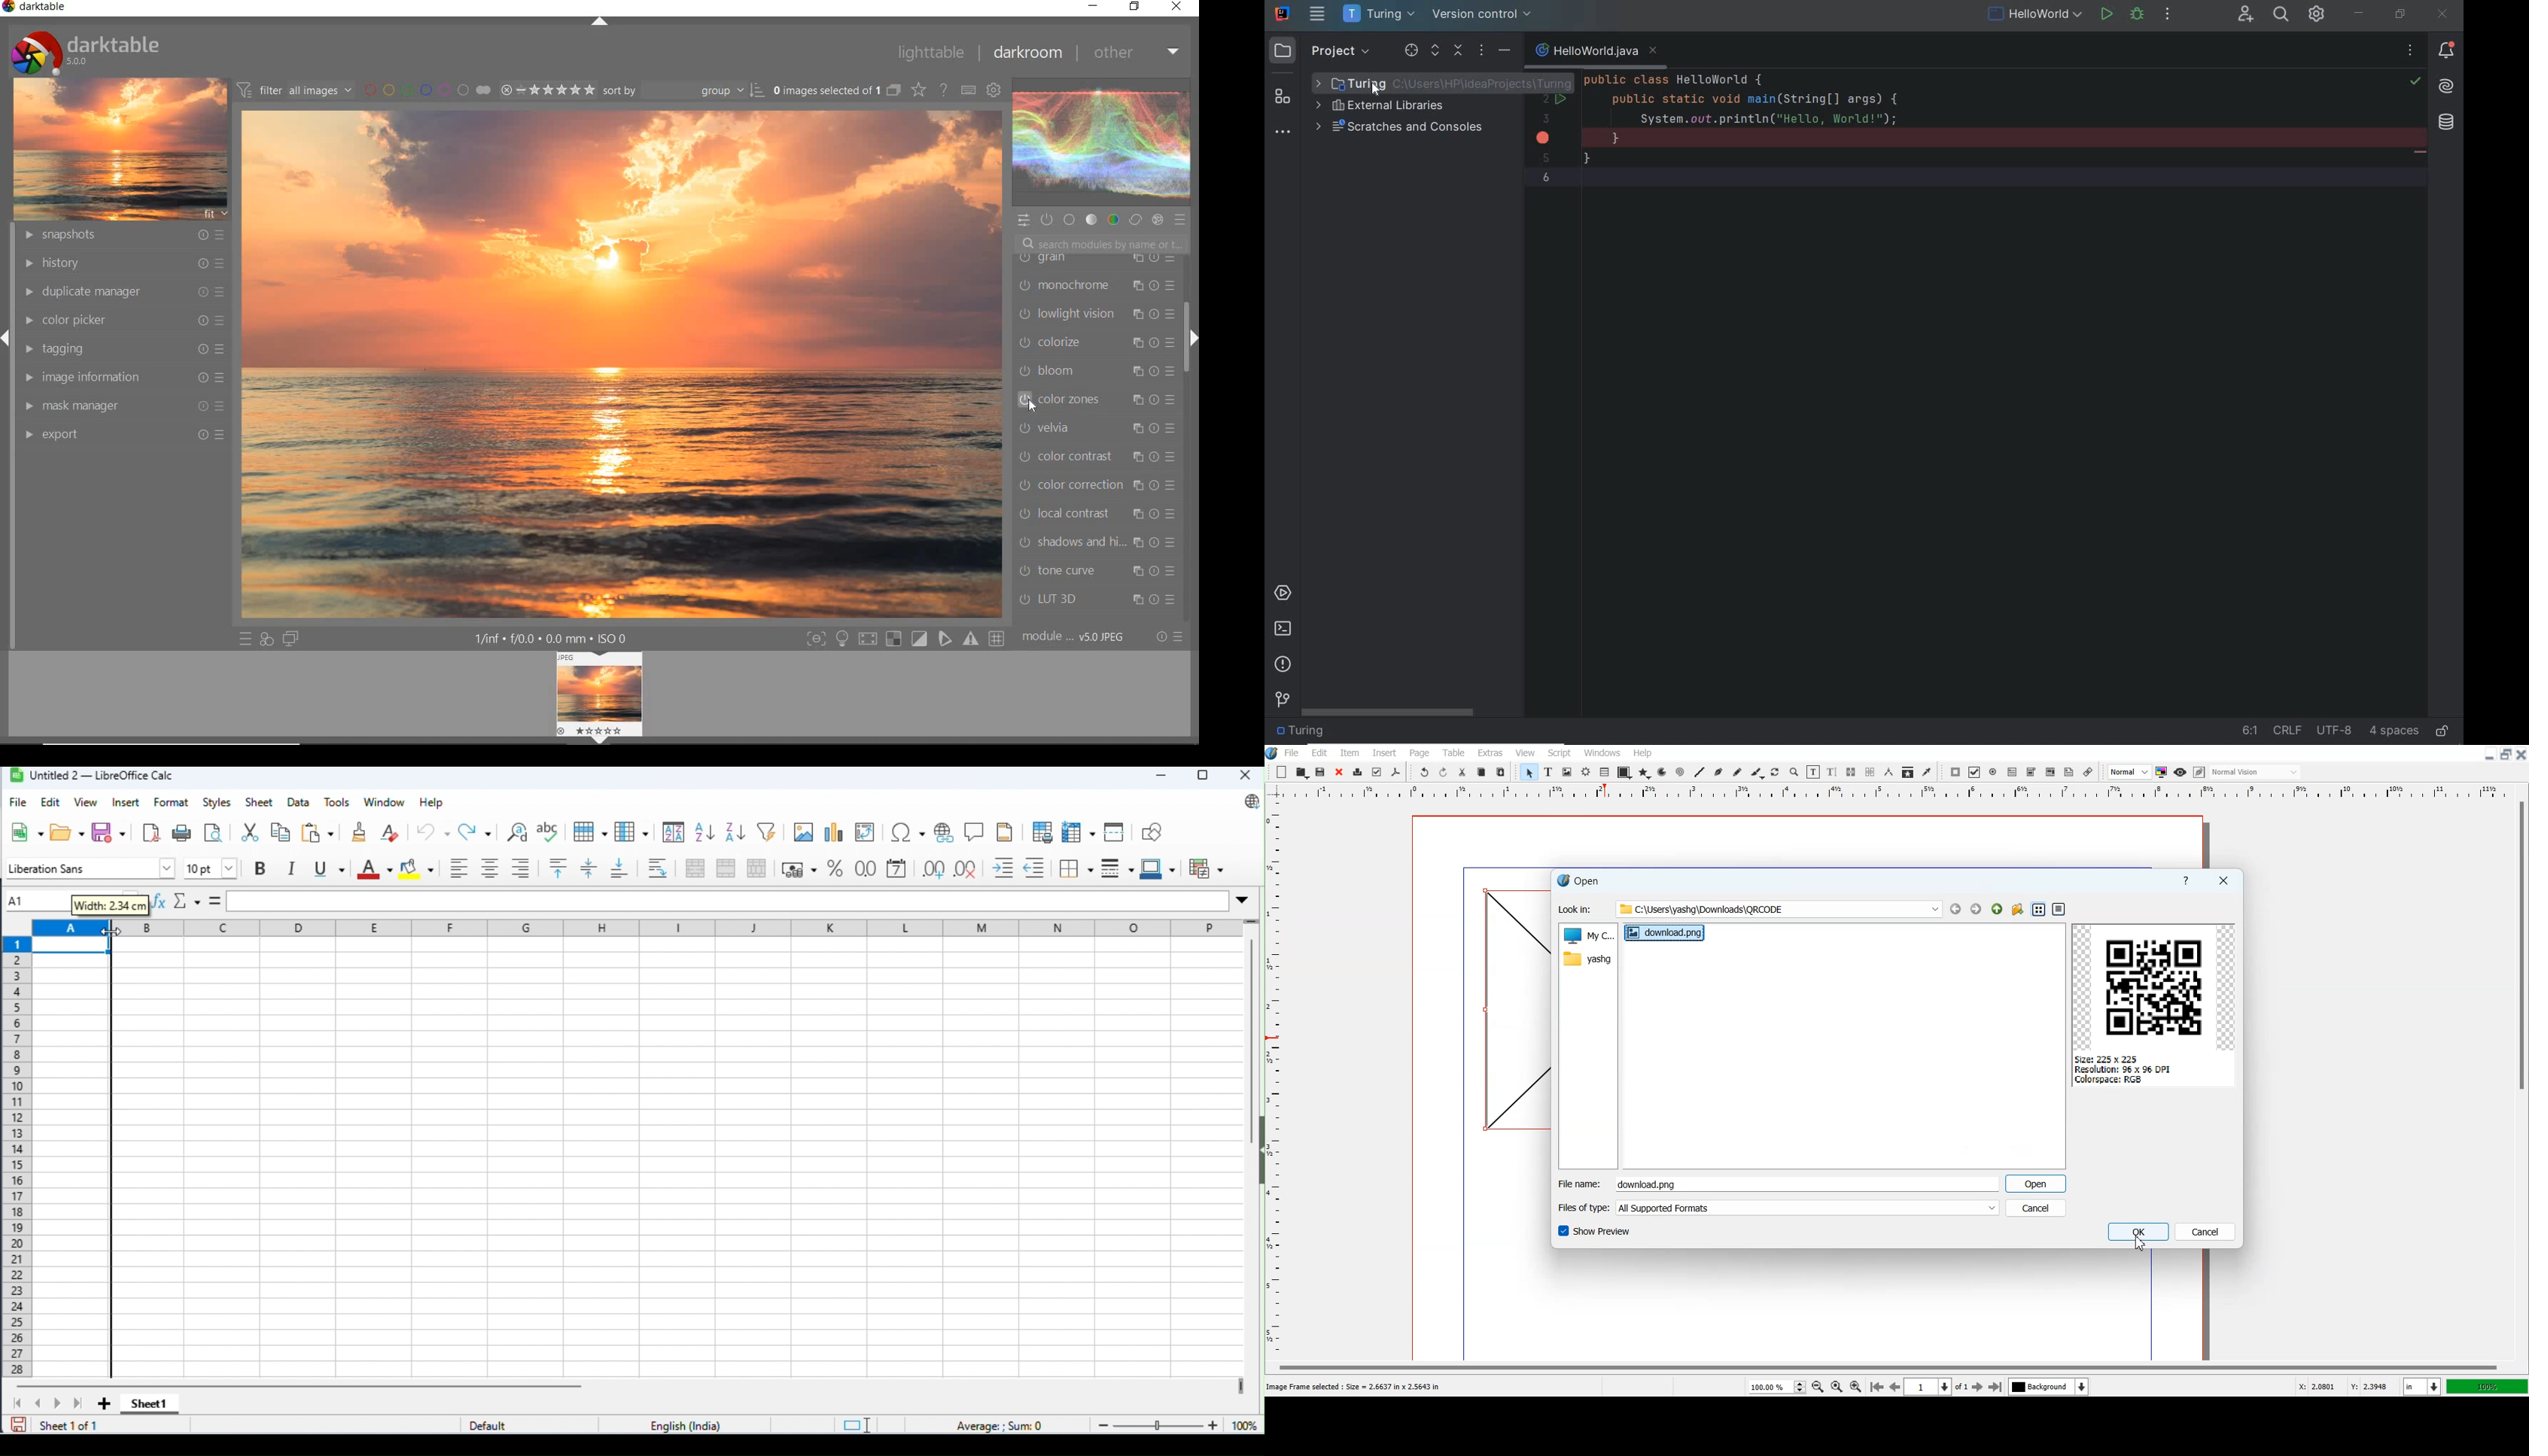 The height and width of the screenshot is (1456, 2548). What do you see at coordinates (2069, 773) in the screenshot?
I see `Text Annotation` at bounding box center [2069, 773].